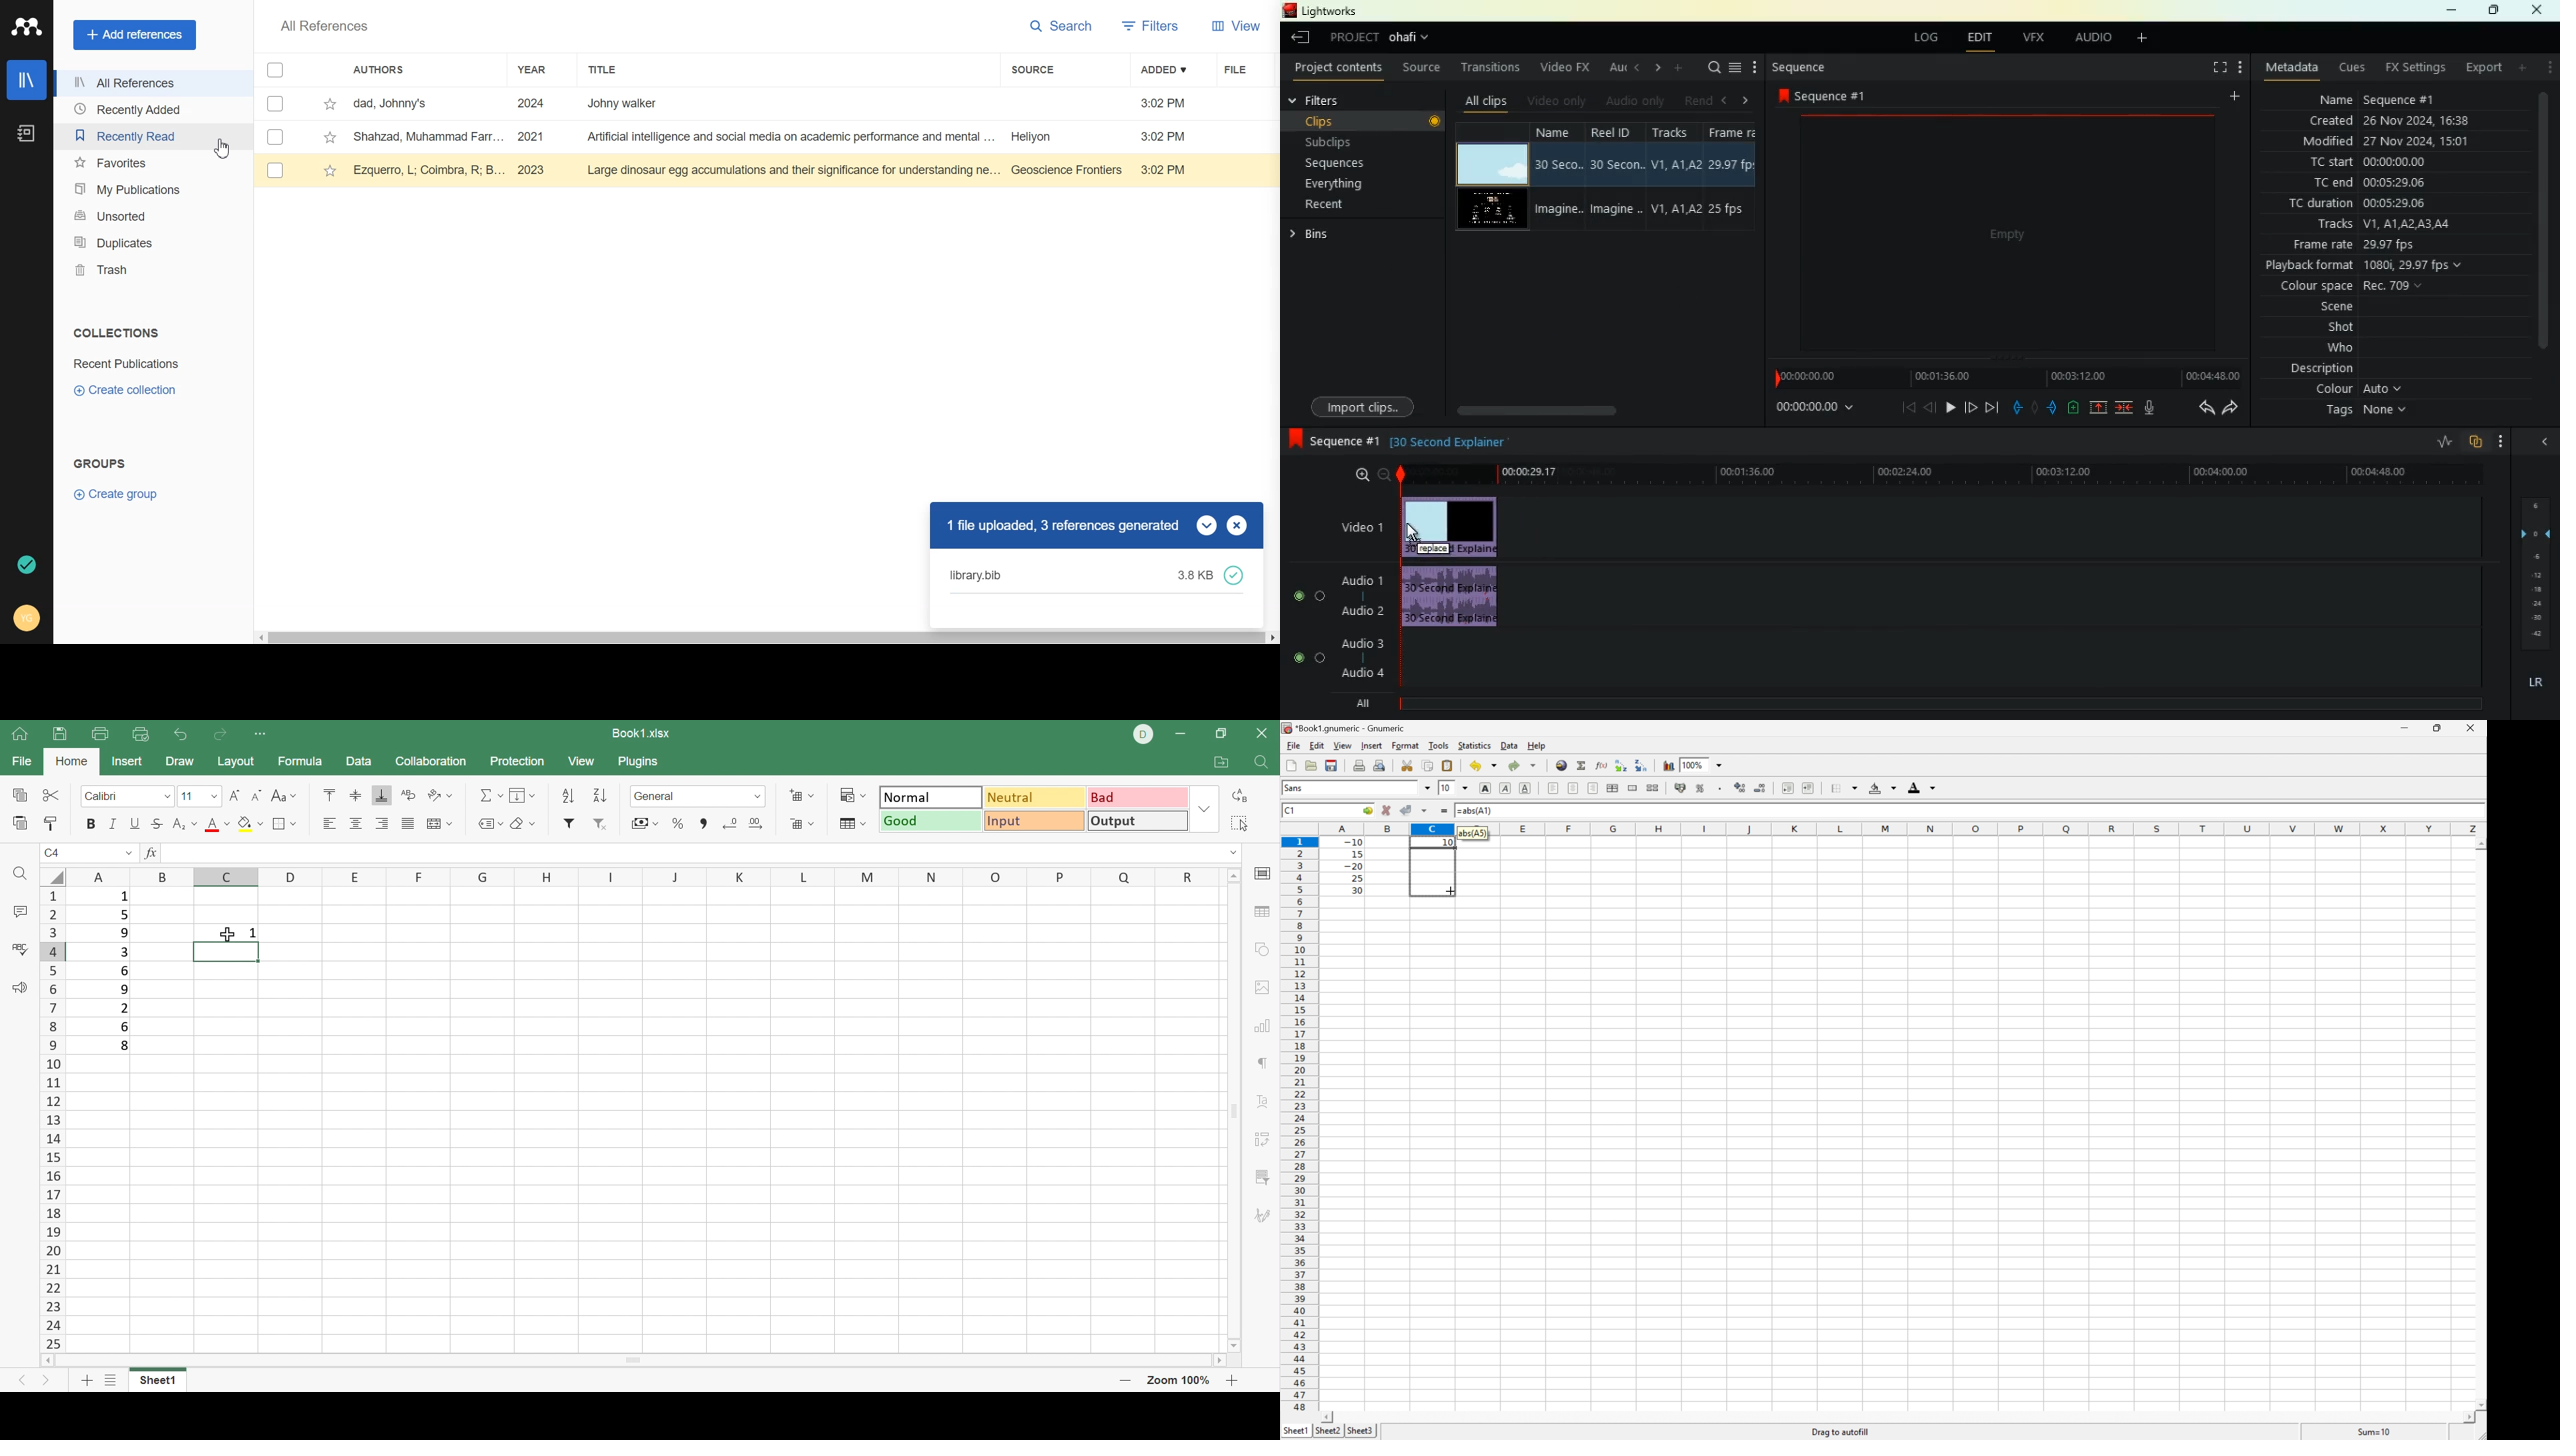 The width and height of the screenshot is (2576, 1456). Describe the element at coordinates (1946, 473) in the screenshot. I see `timeline` at that location.